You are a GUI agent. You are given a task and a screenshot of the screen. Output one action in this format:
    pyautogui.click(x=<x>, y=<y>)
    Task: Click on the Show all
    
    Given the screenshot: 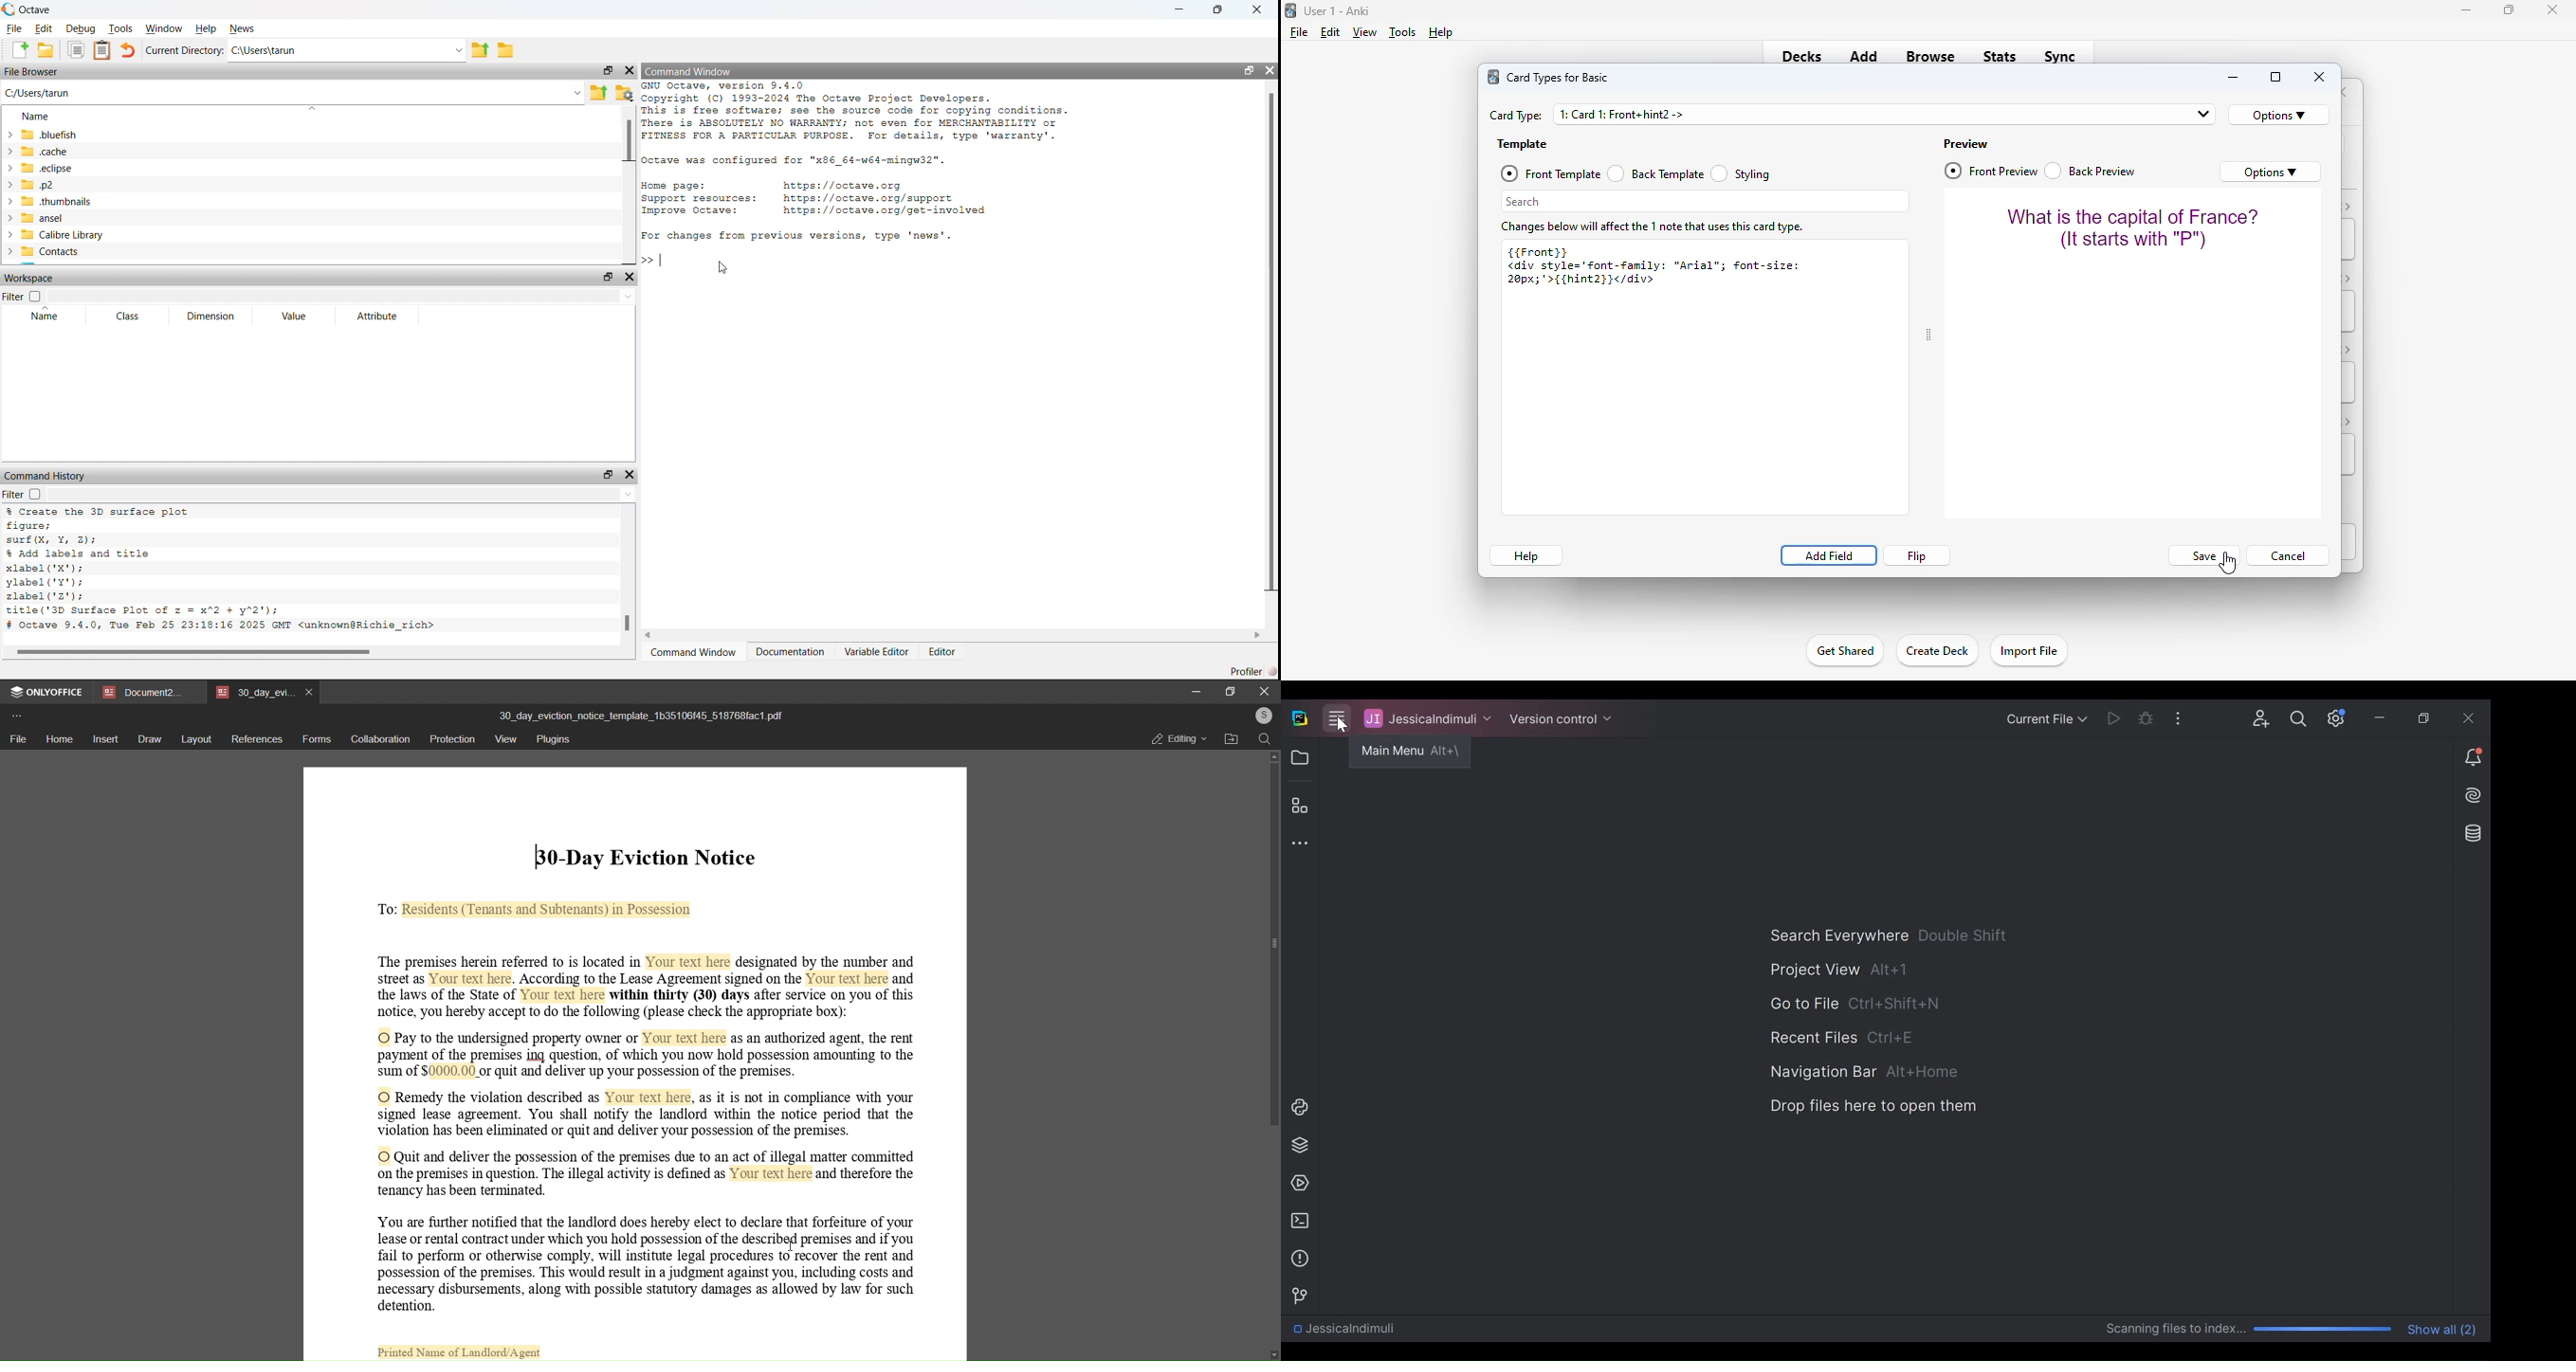 What is the action you would take?
    pyautogui.click(x=2444, y=1328)
    